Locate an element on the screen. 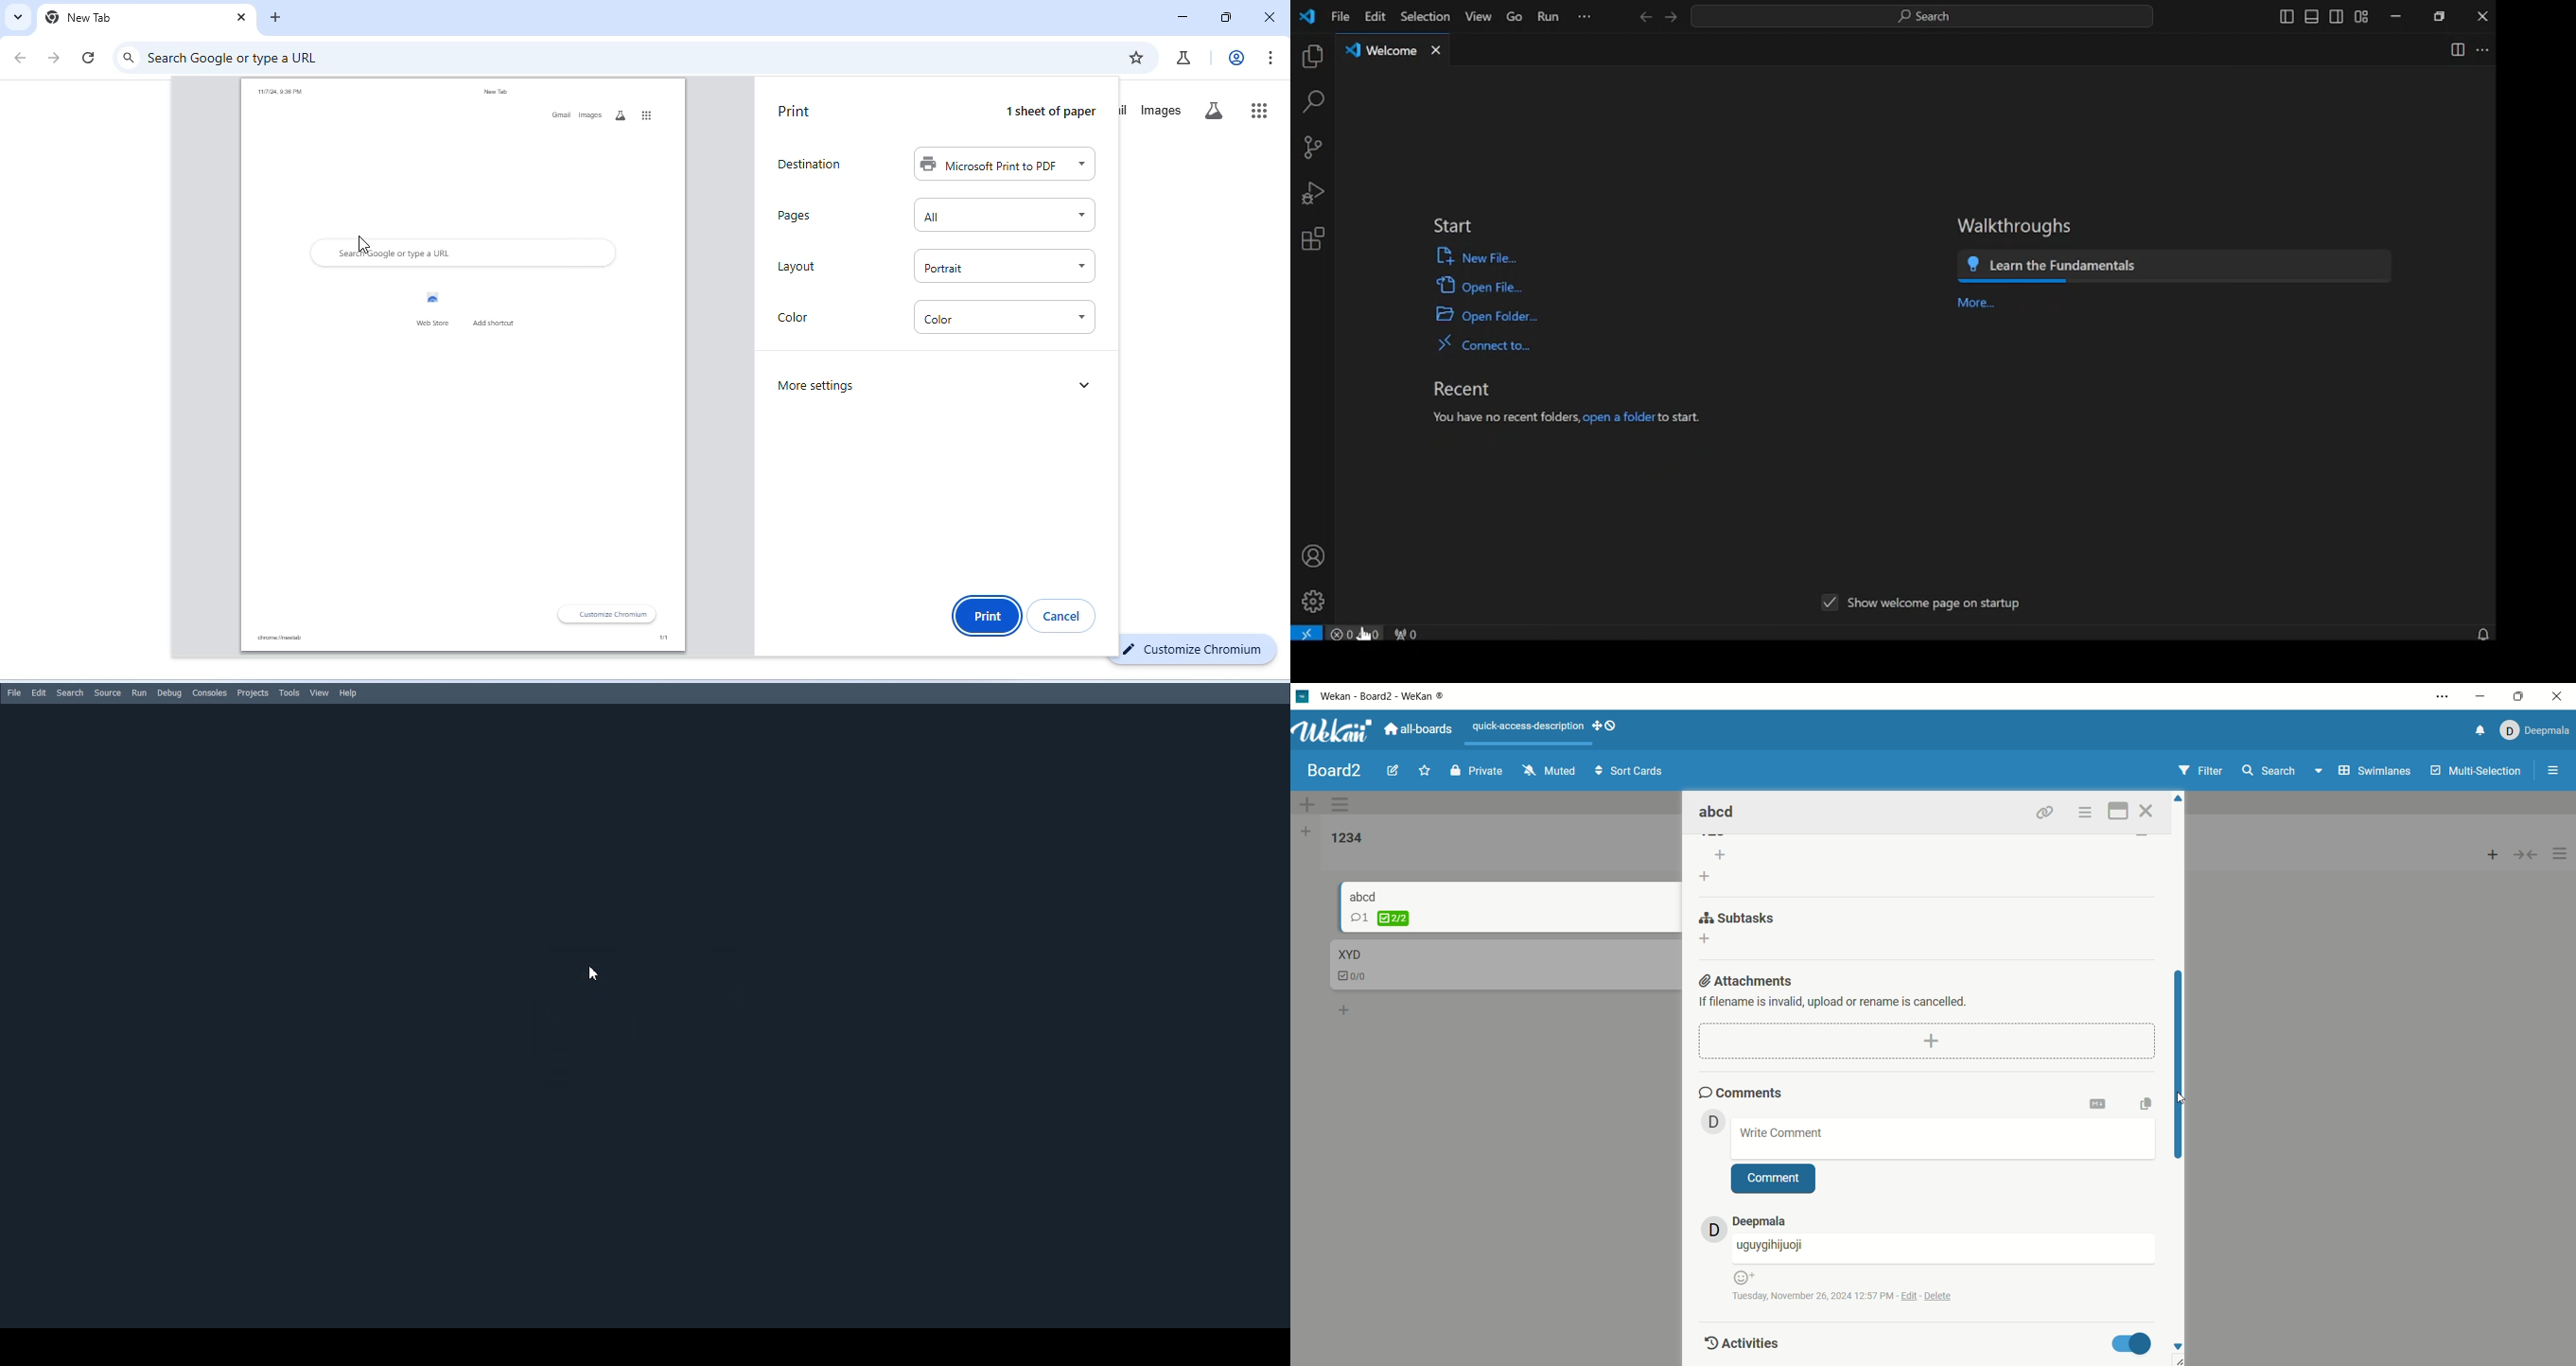 The width and height of the screenshot is (2576, 1372). comments is located at coordinates (1742, 1090).